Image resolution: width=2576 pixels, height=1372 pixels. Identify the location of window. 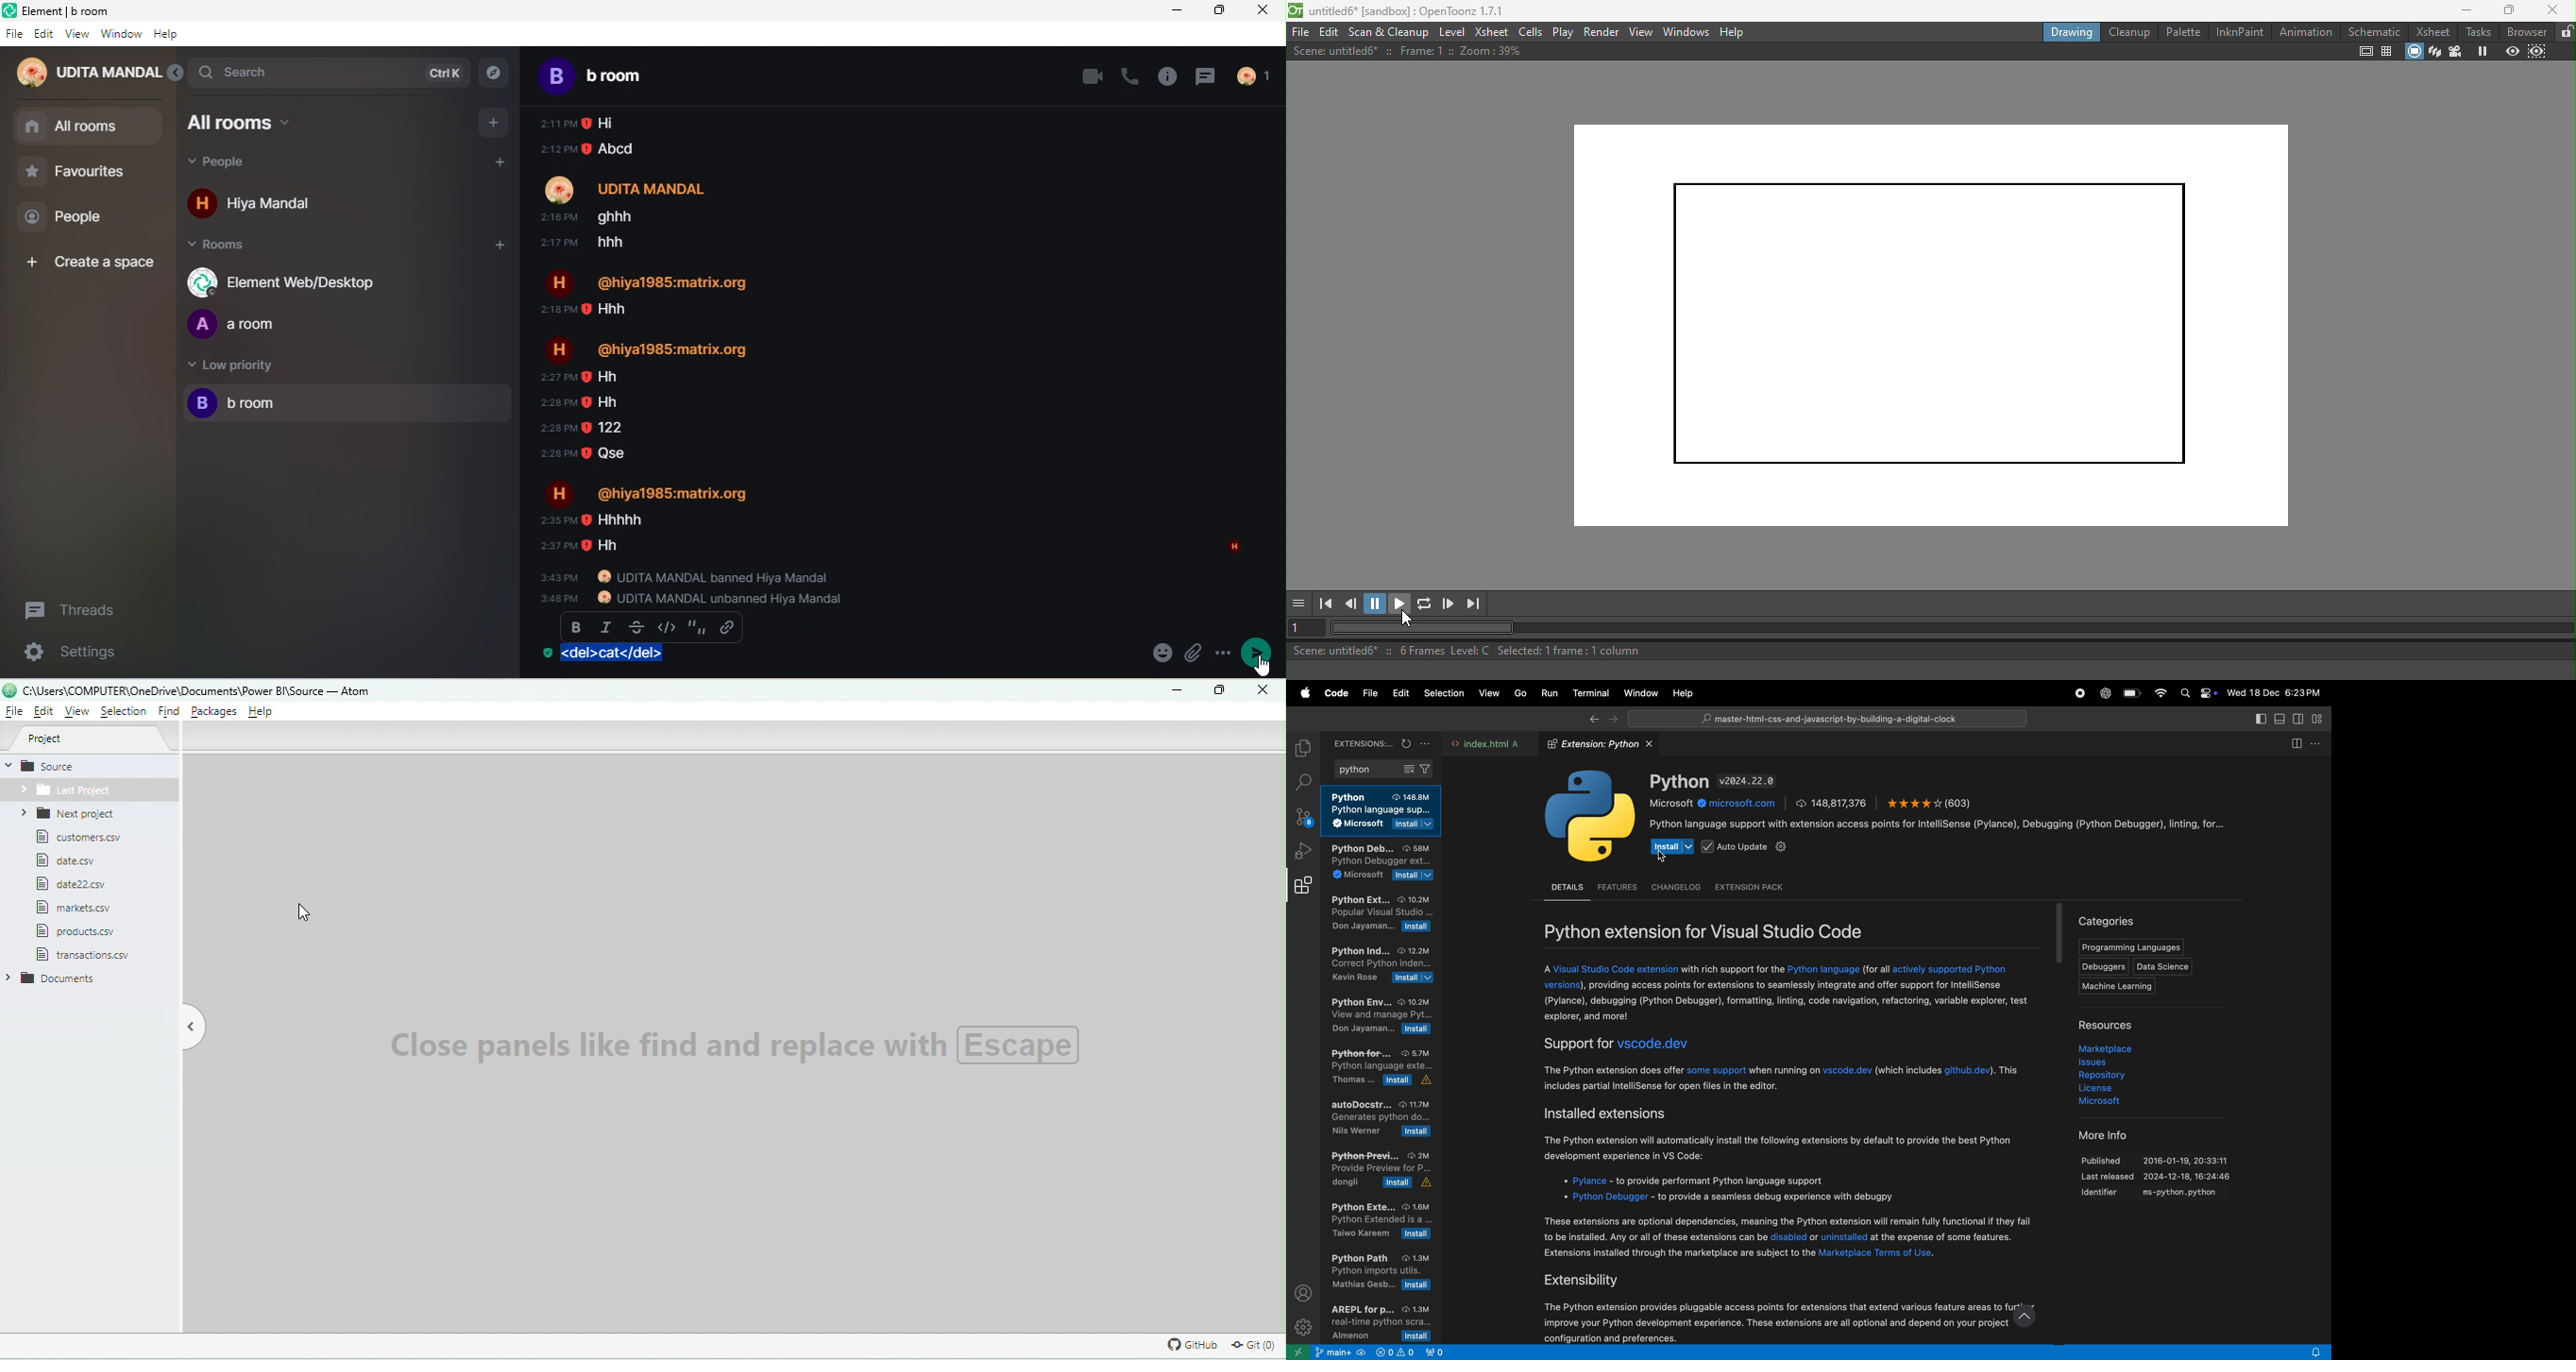
(121, 35).